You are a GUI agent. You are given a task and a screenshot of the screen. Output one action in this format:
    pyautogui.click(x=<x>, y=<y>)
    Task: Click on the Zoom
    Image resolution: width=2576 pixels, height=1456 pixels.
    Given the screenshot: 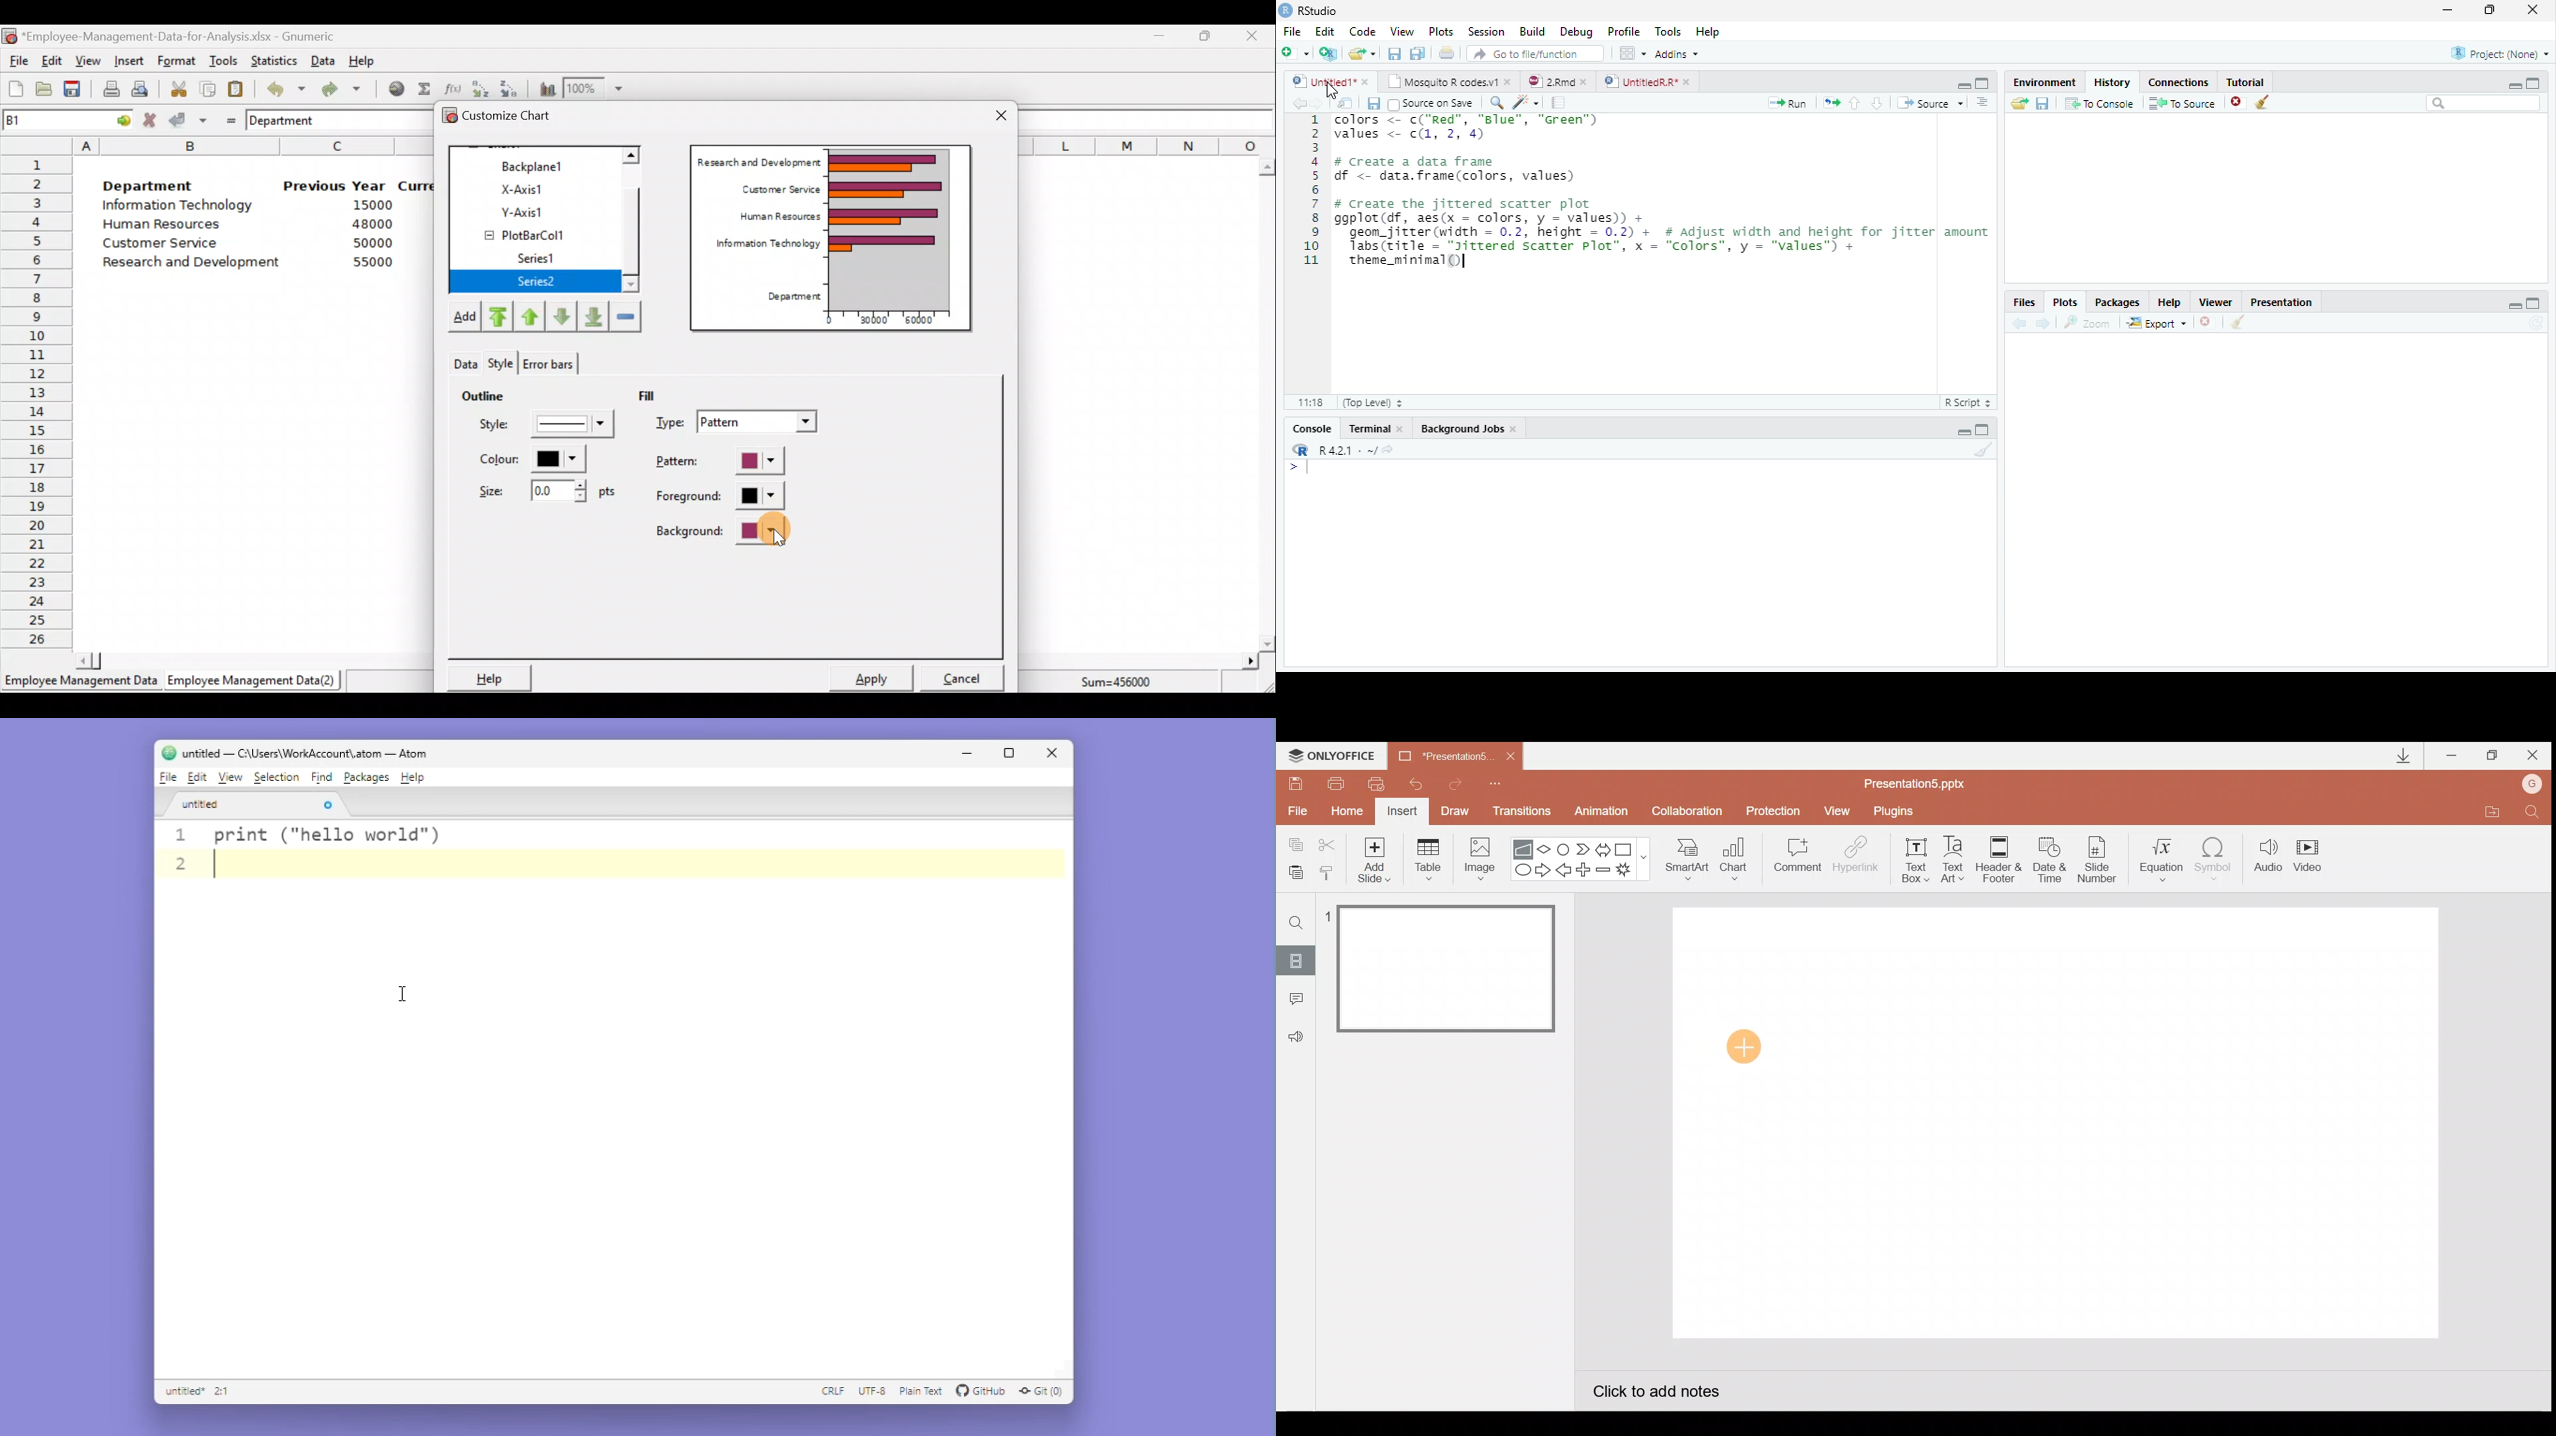 What is the action you would take?
    pyautogui.click(x=2087, y=323)
    